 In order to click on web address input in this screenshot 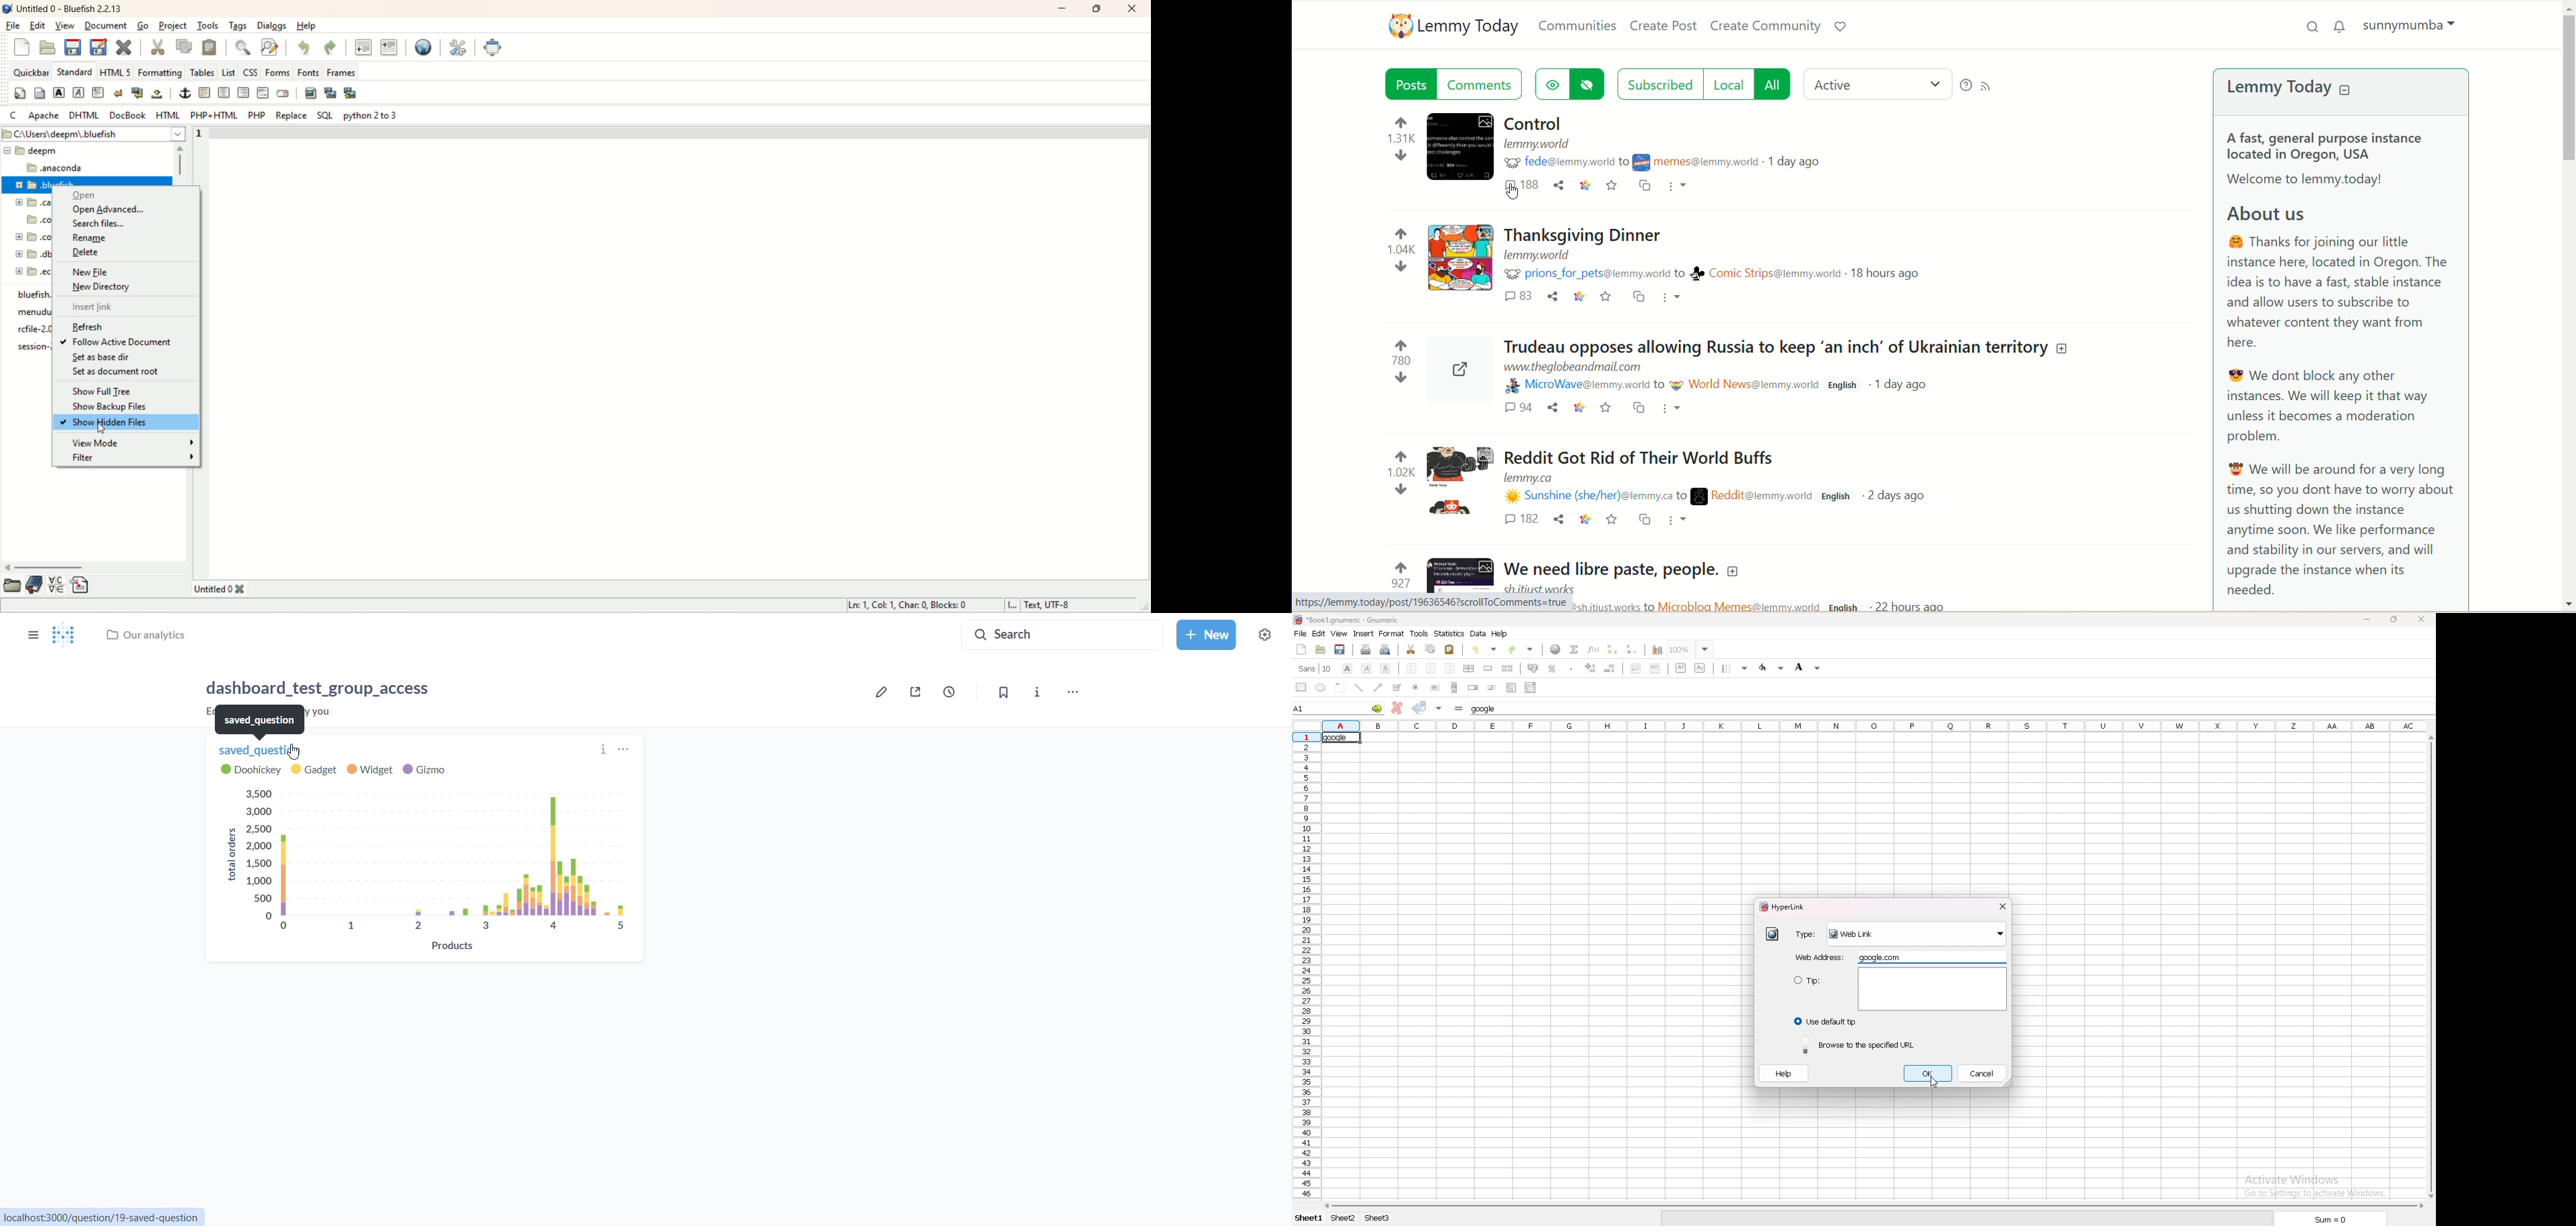, I will do `click(1883, 956)`.